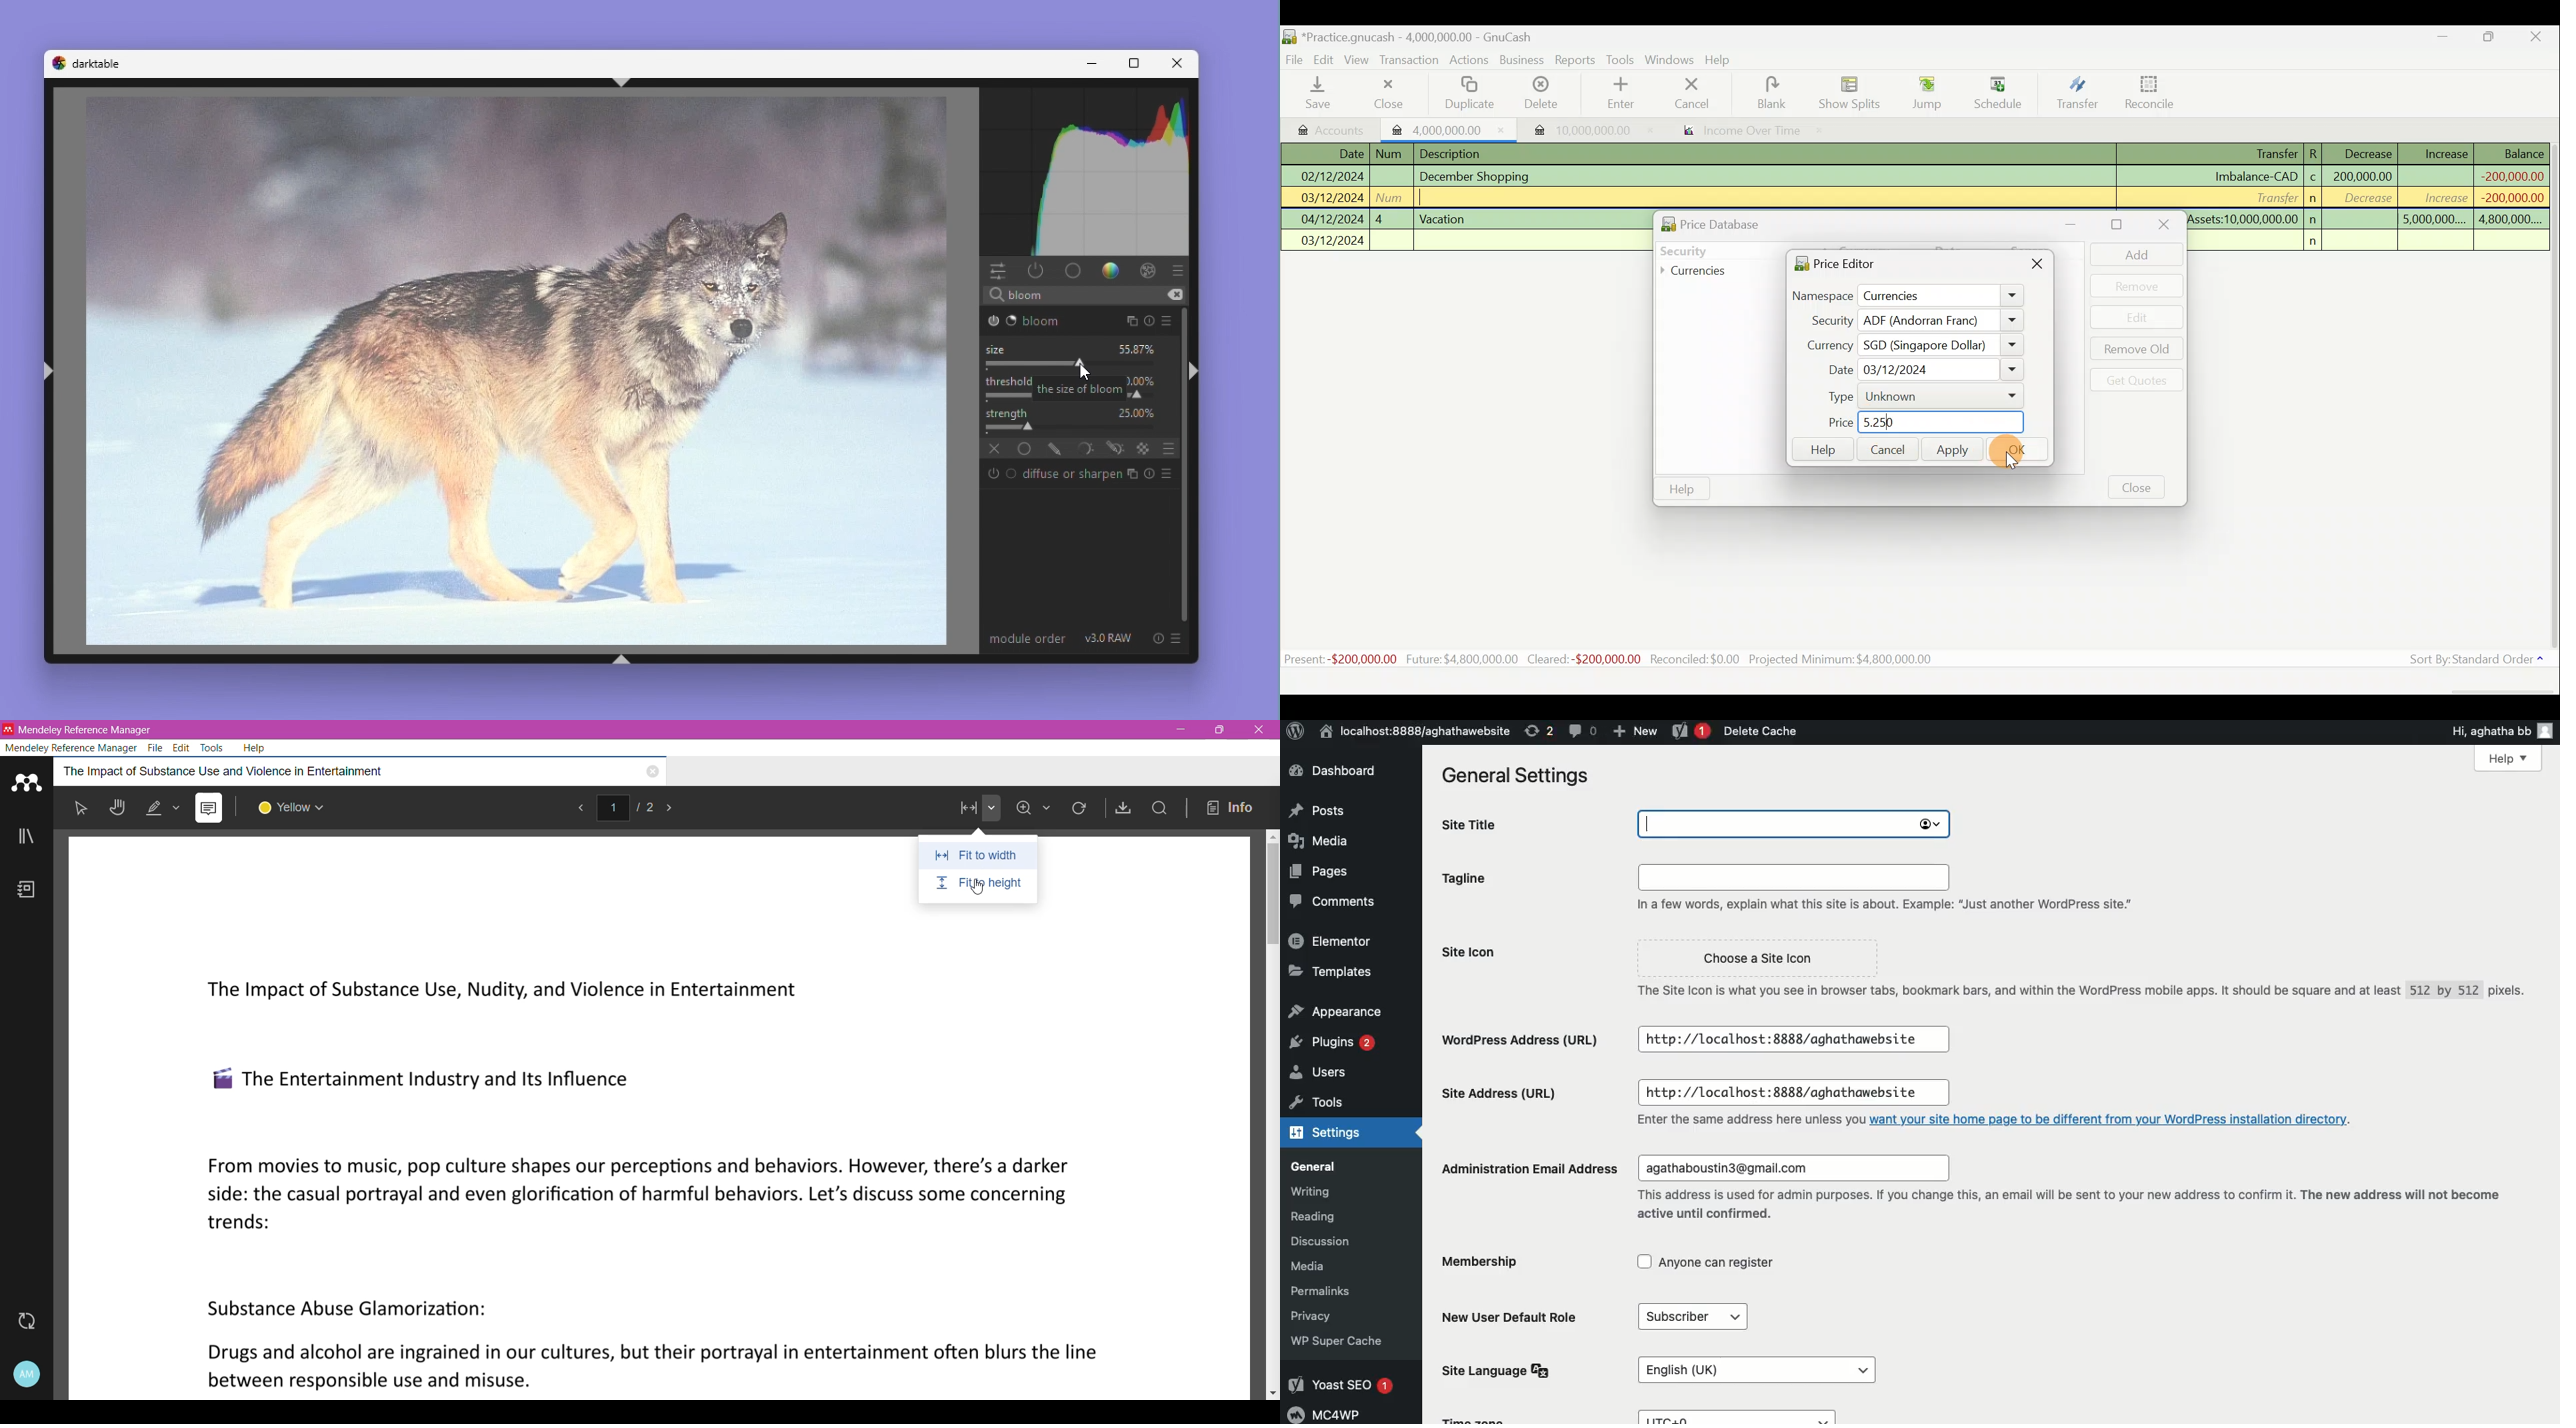 Image resolution: width=2576 pixels, height=1428 pixels. Describe the element at coordinates (27, 781) in the screenshot. I see `Application Logo` at that location.